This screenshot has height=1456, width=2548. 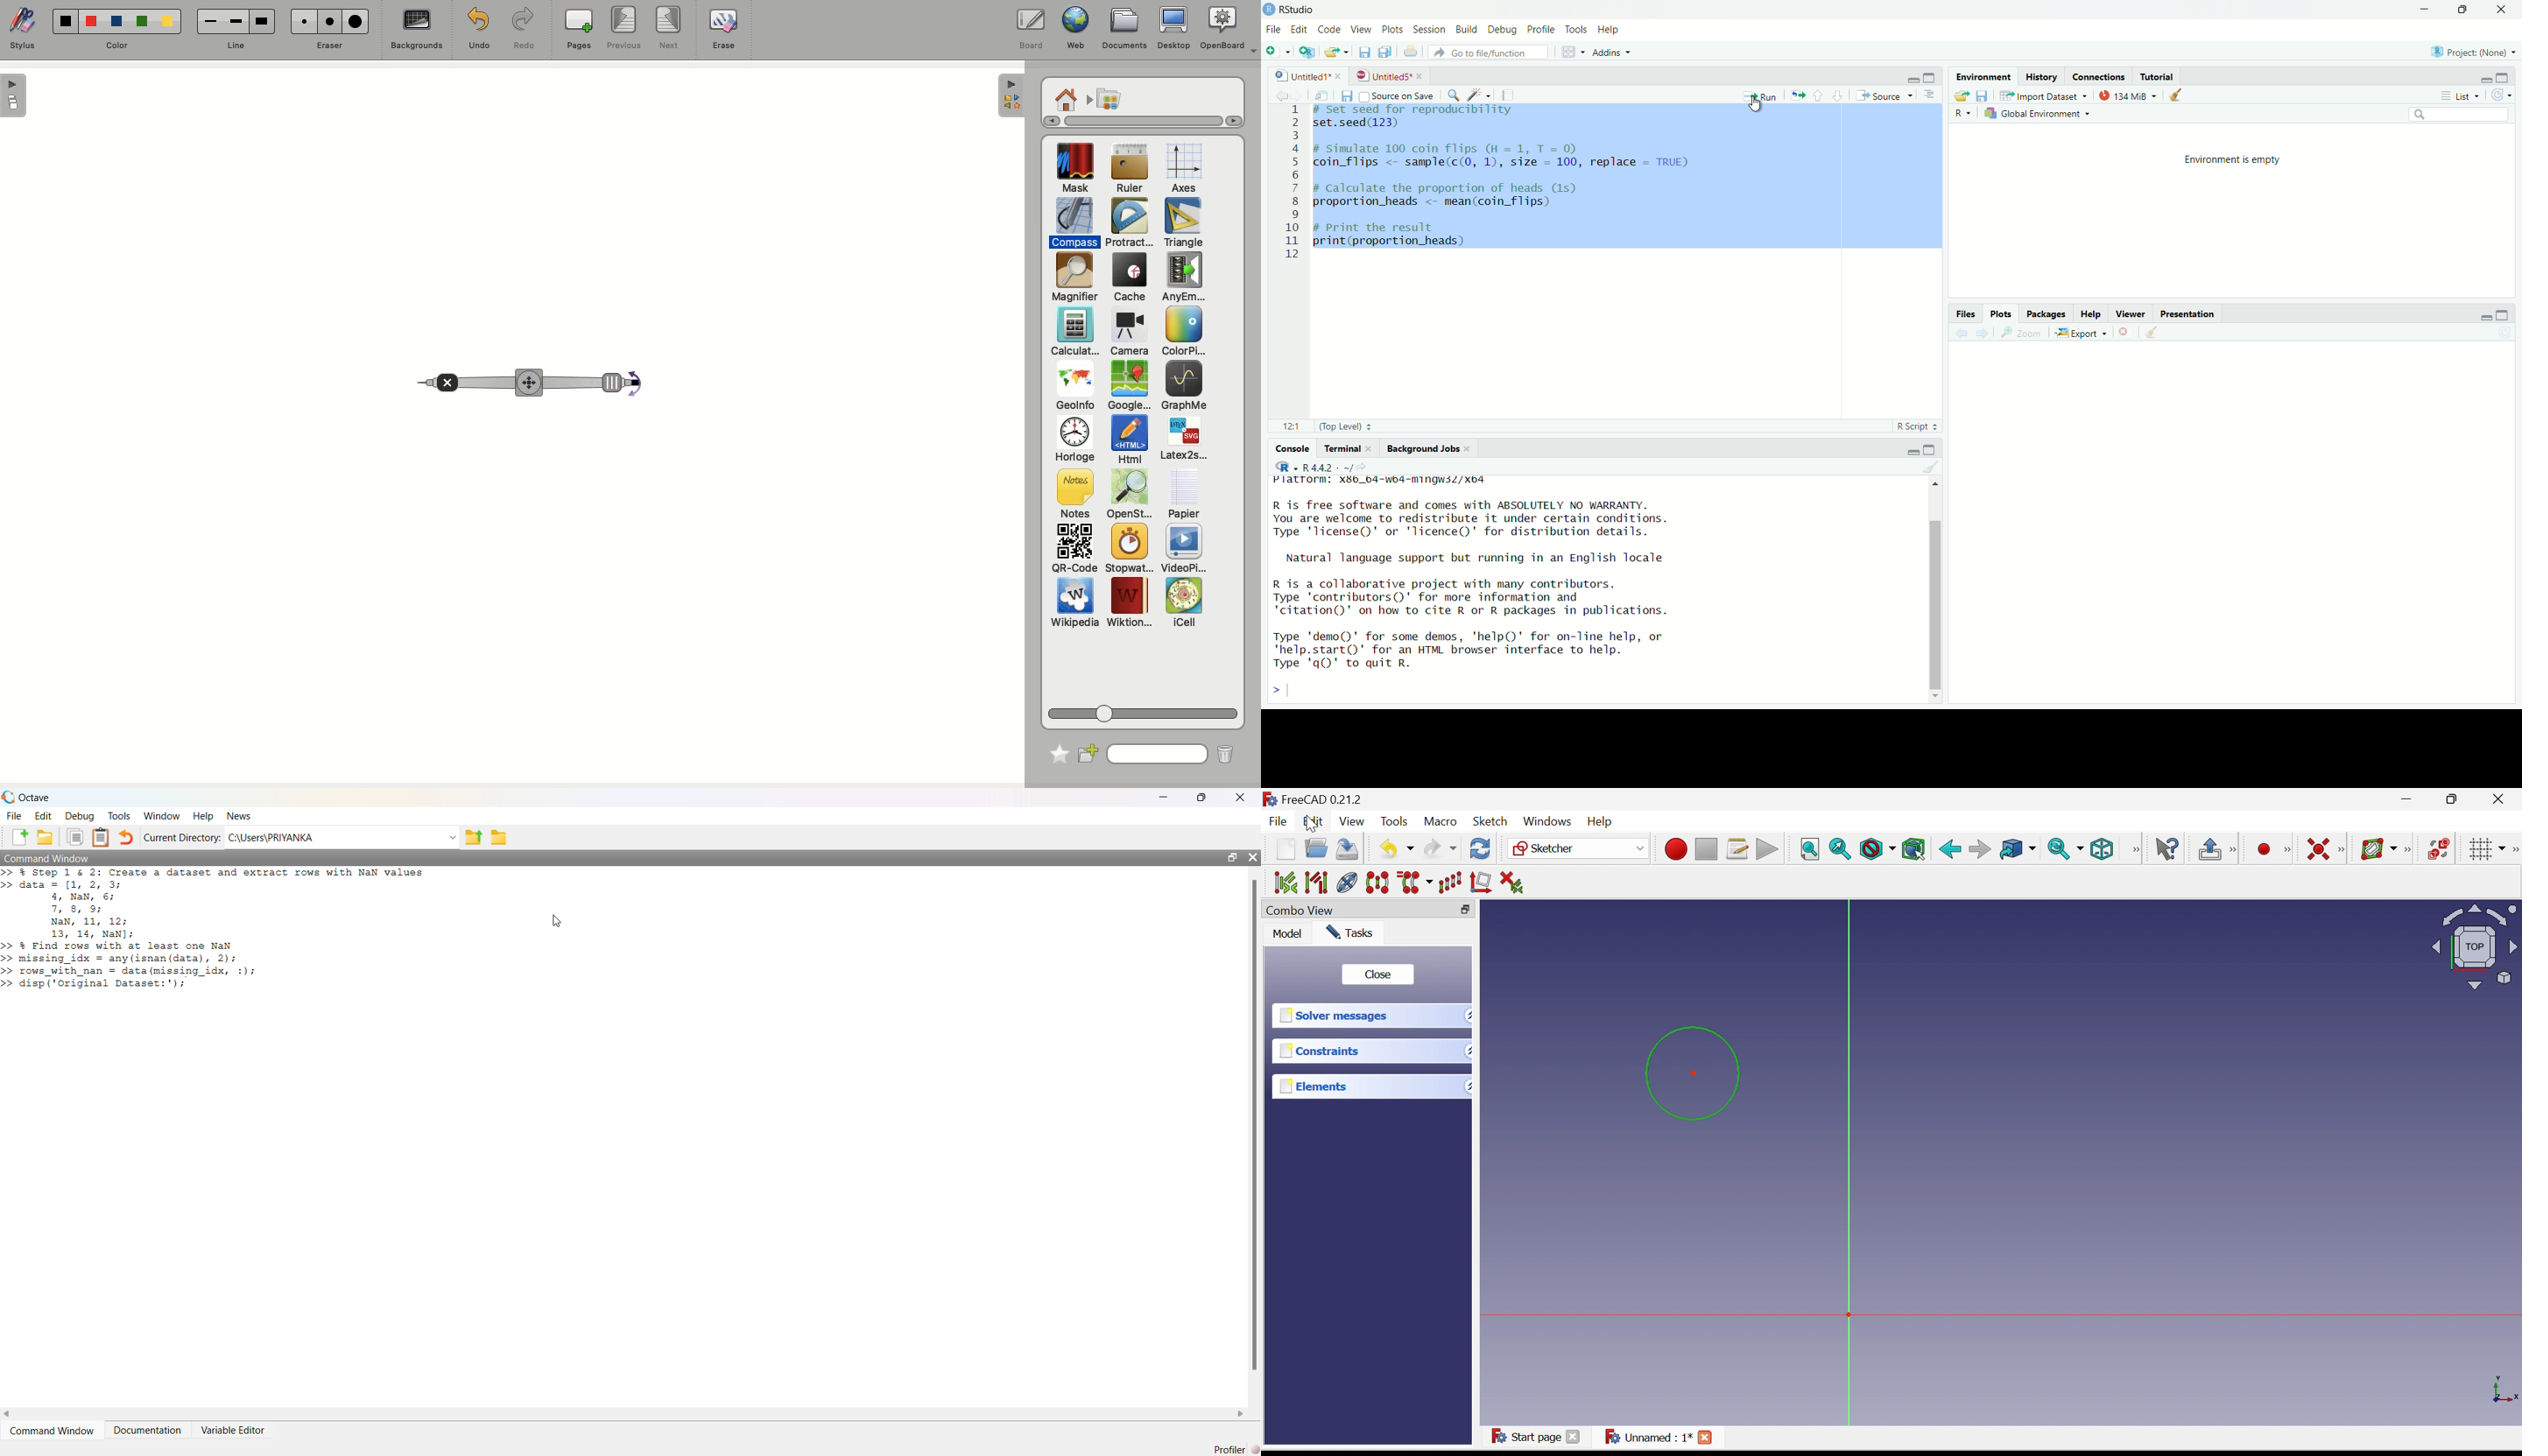 What do you see at coordinates (1480, 95) in the screenshot?
I see `code tools` at bounding box center [1480, 95].